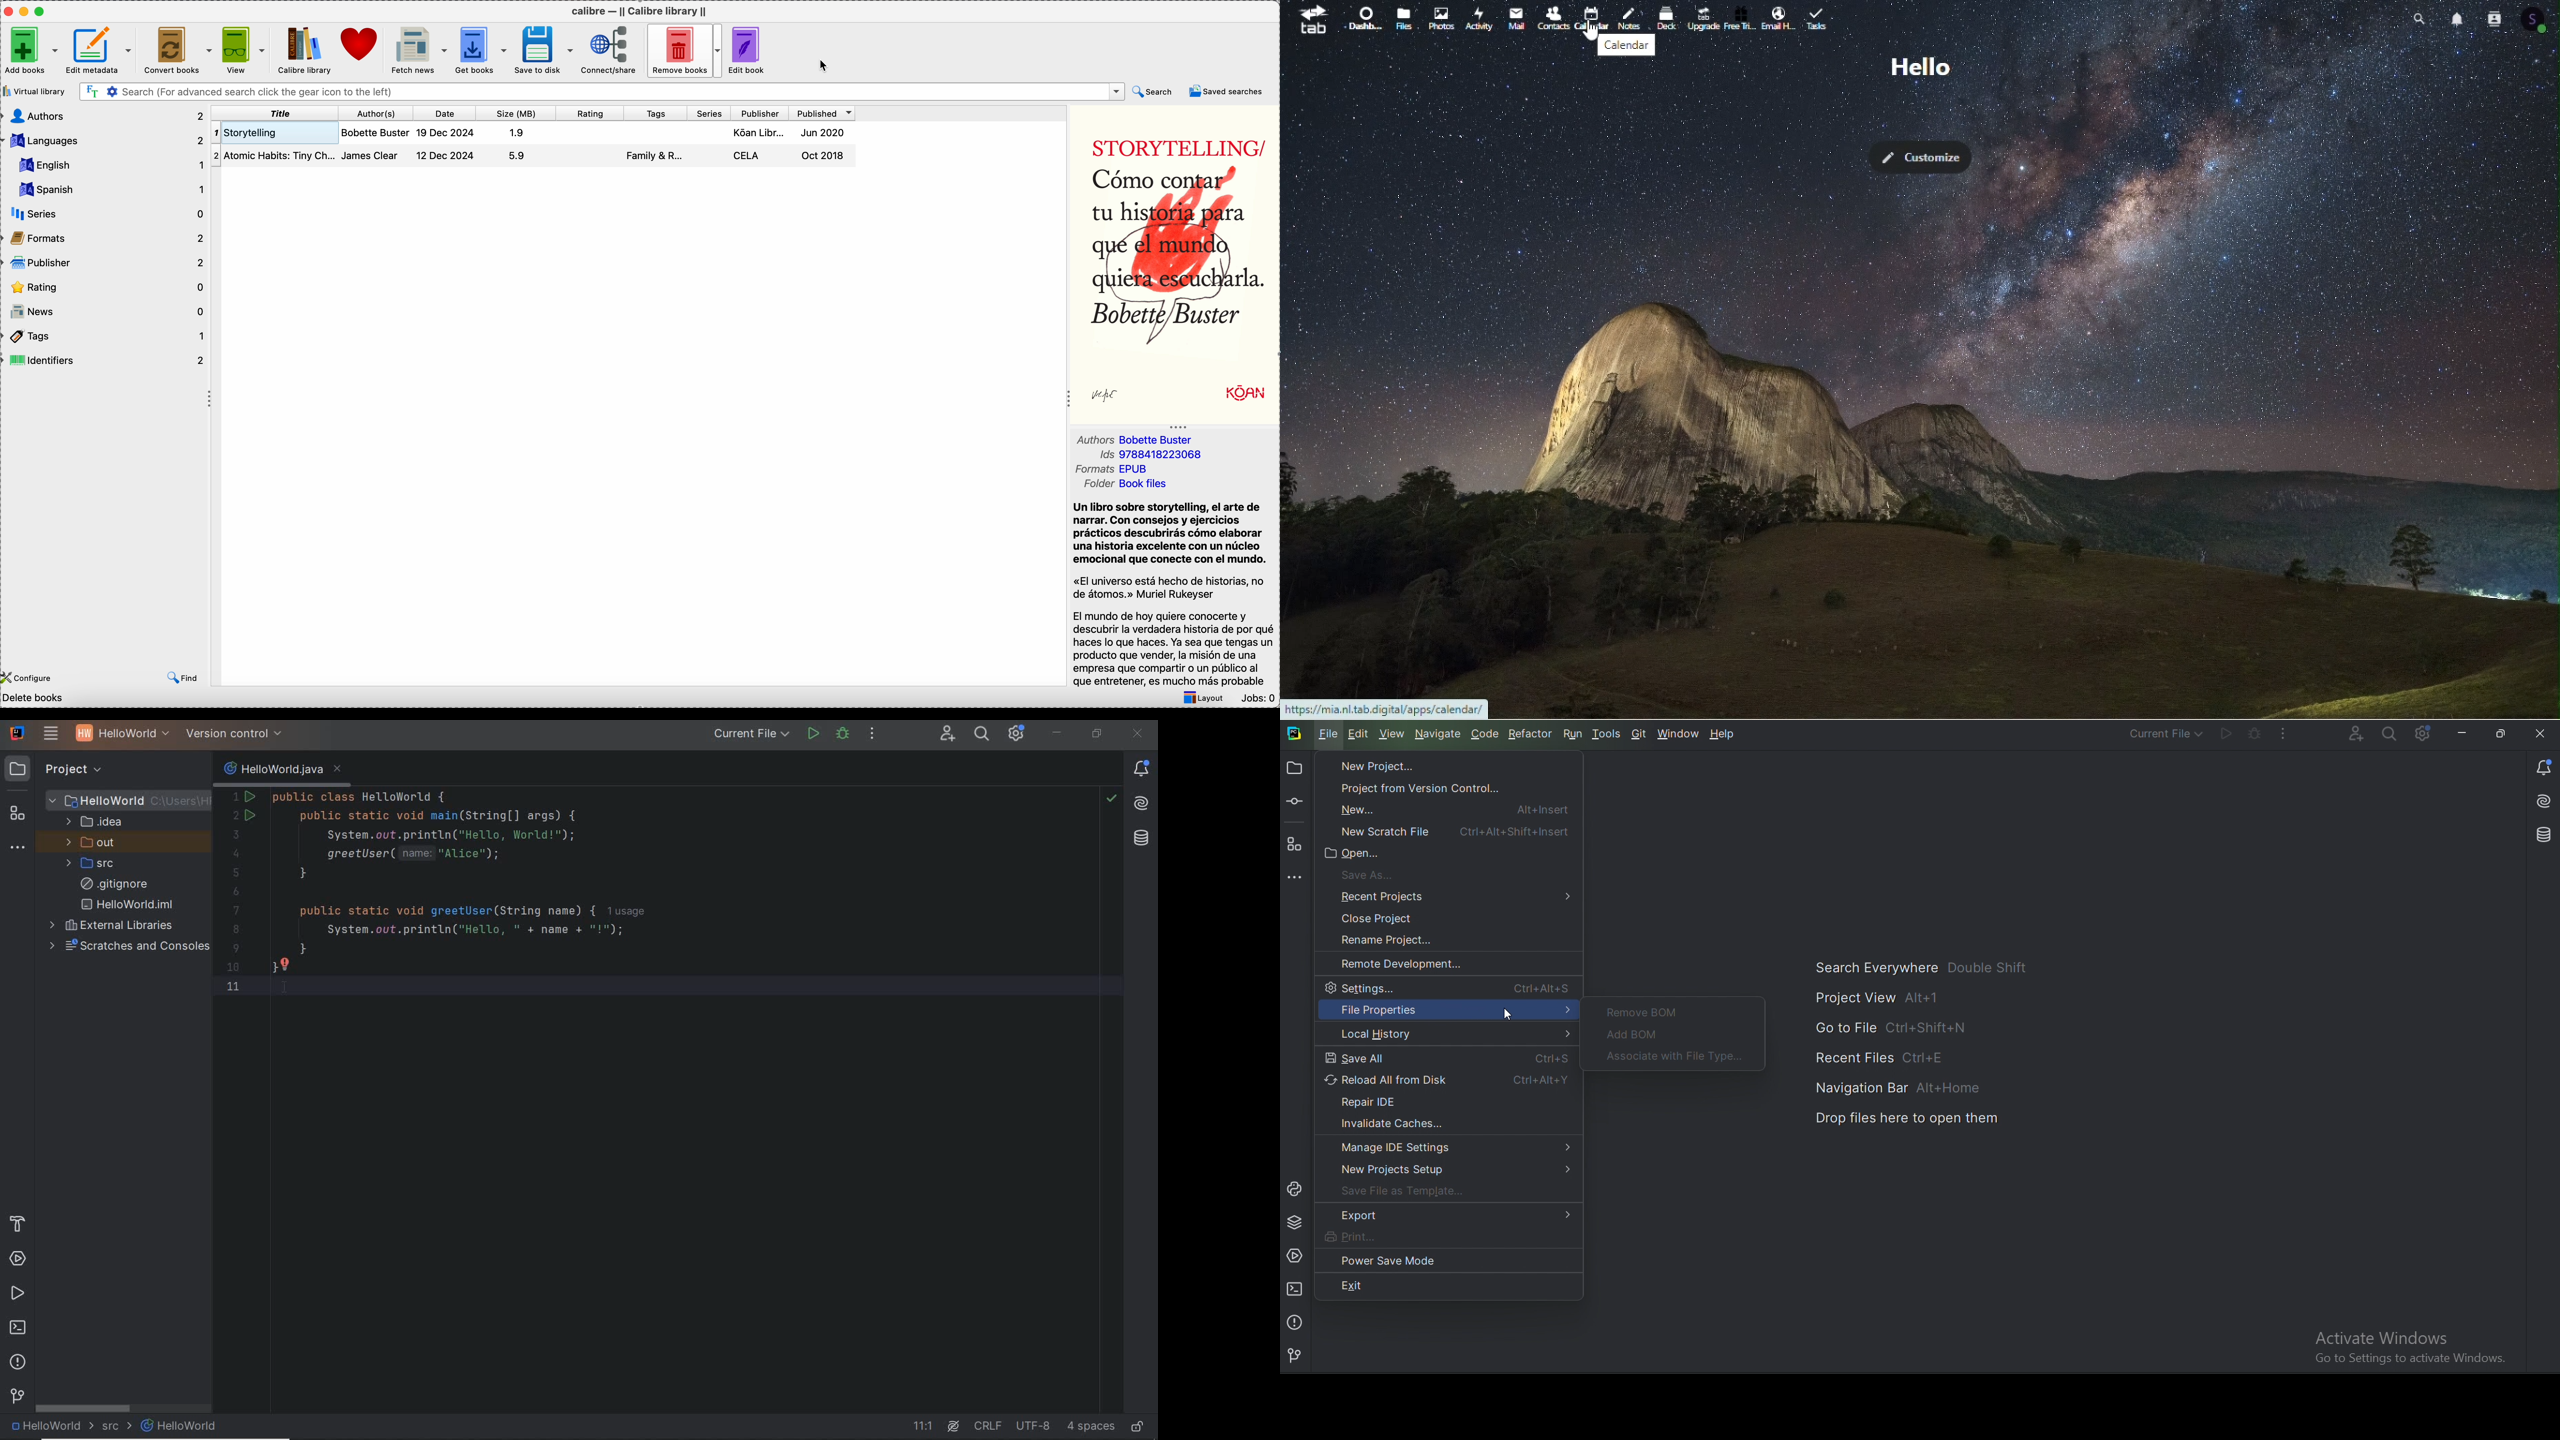 Image resolution: width=2576 pixels, height=1456 pixels. I want to click on english language, so click(110, 164).